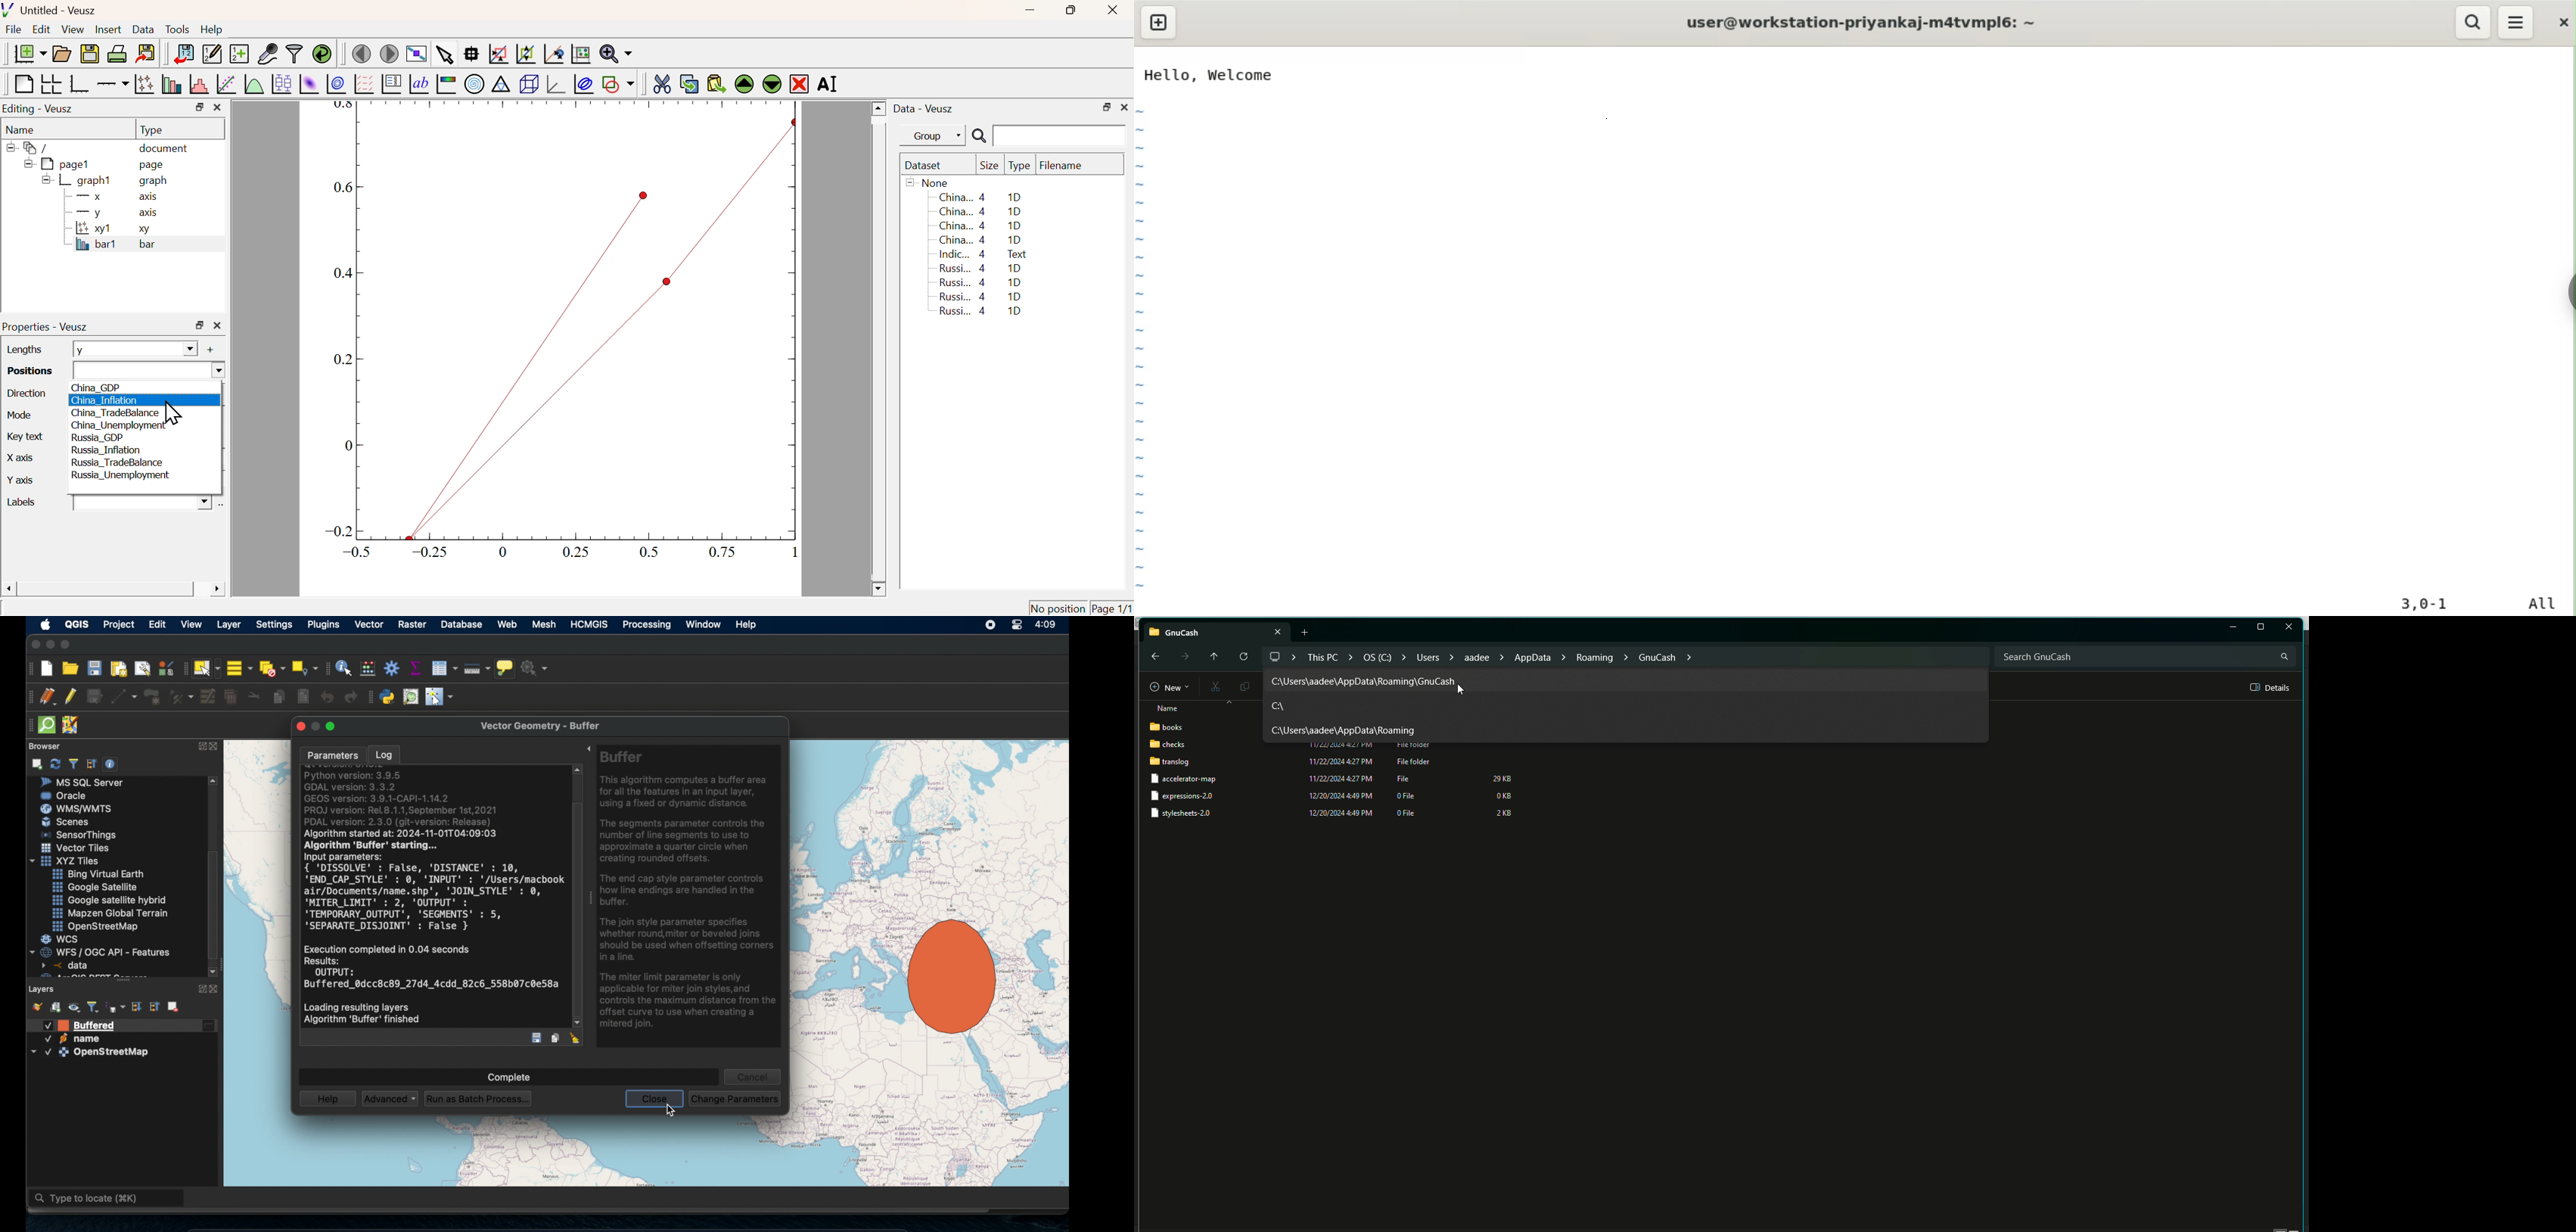  What do you see at coordinates (111, 212) in the screenshot?
I see `y axis` at bounding box center [111, 212].